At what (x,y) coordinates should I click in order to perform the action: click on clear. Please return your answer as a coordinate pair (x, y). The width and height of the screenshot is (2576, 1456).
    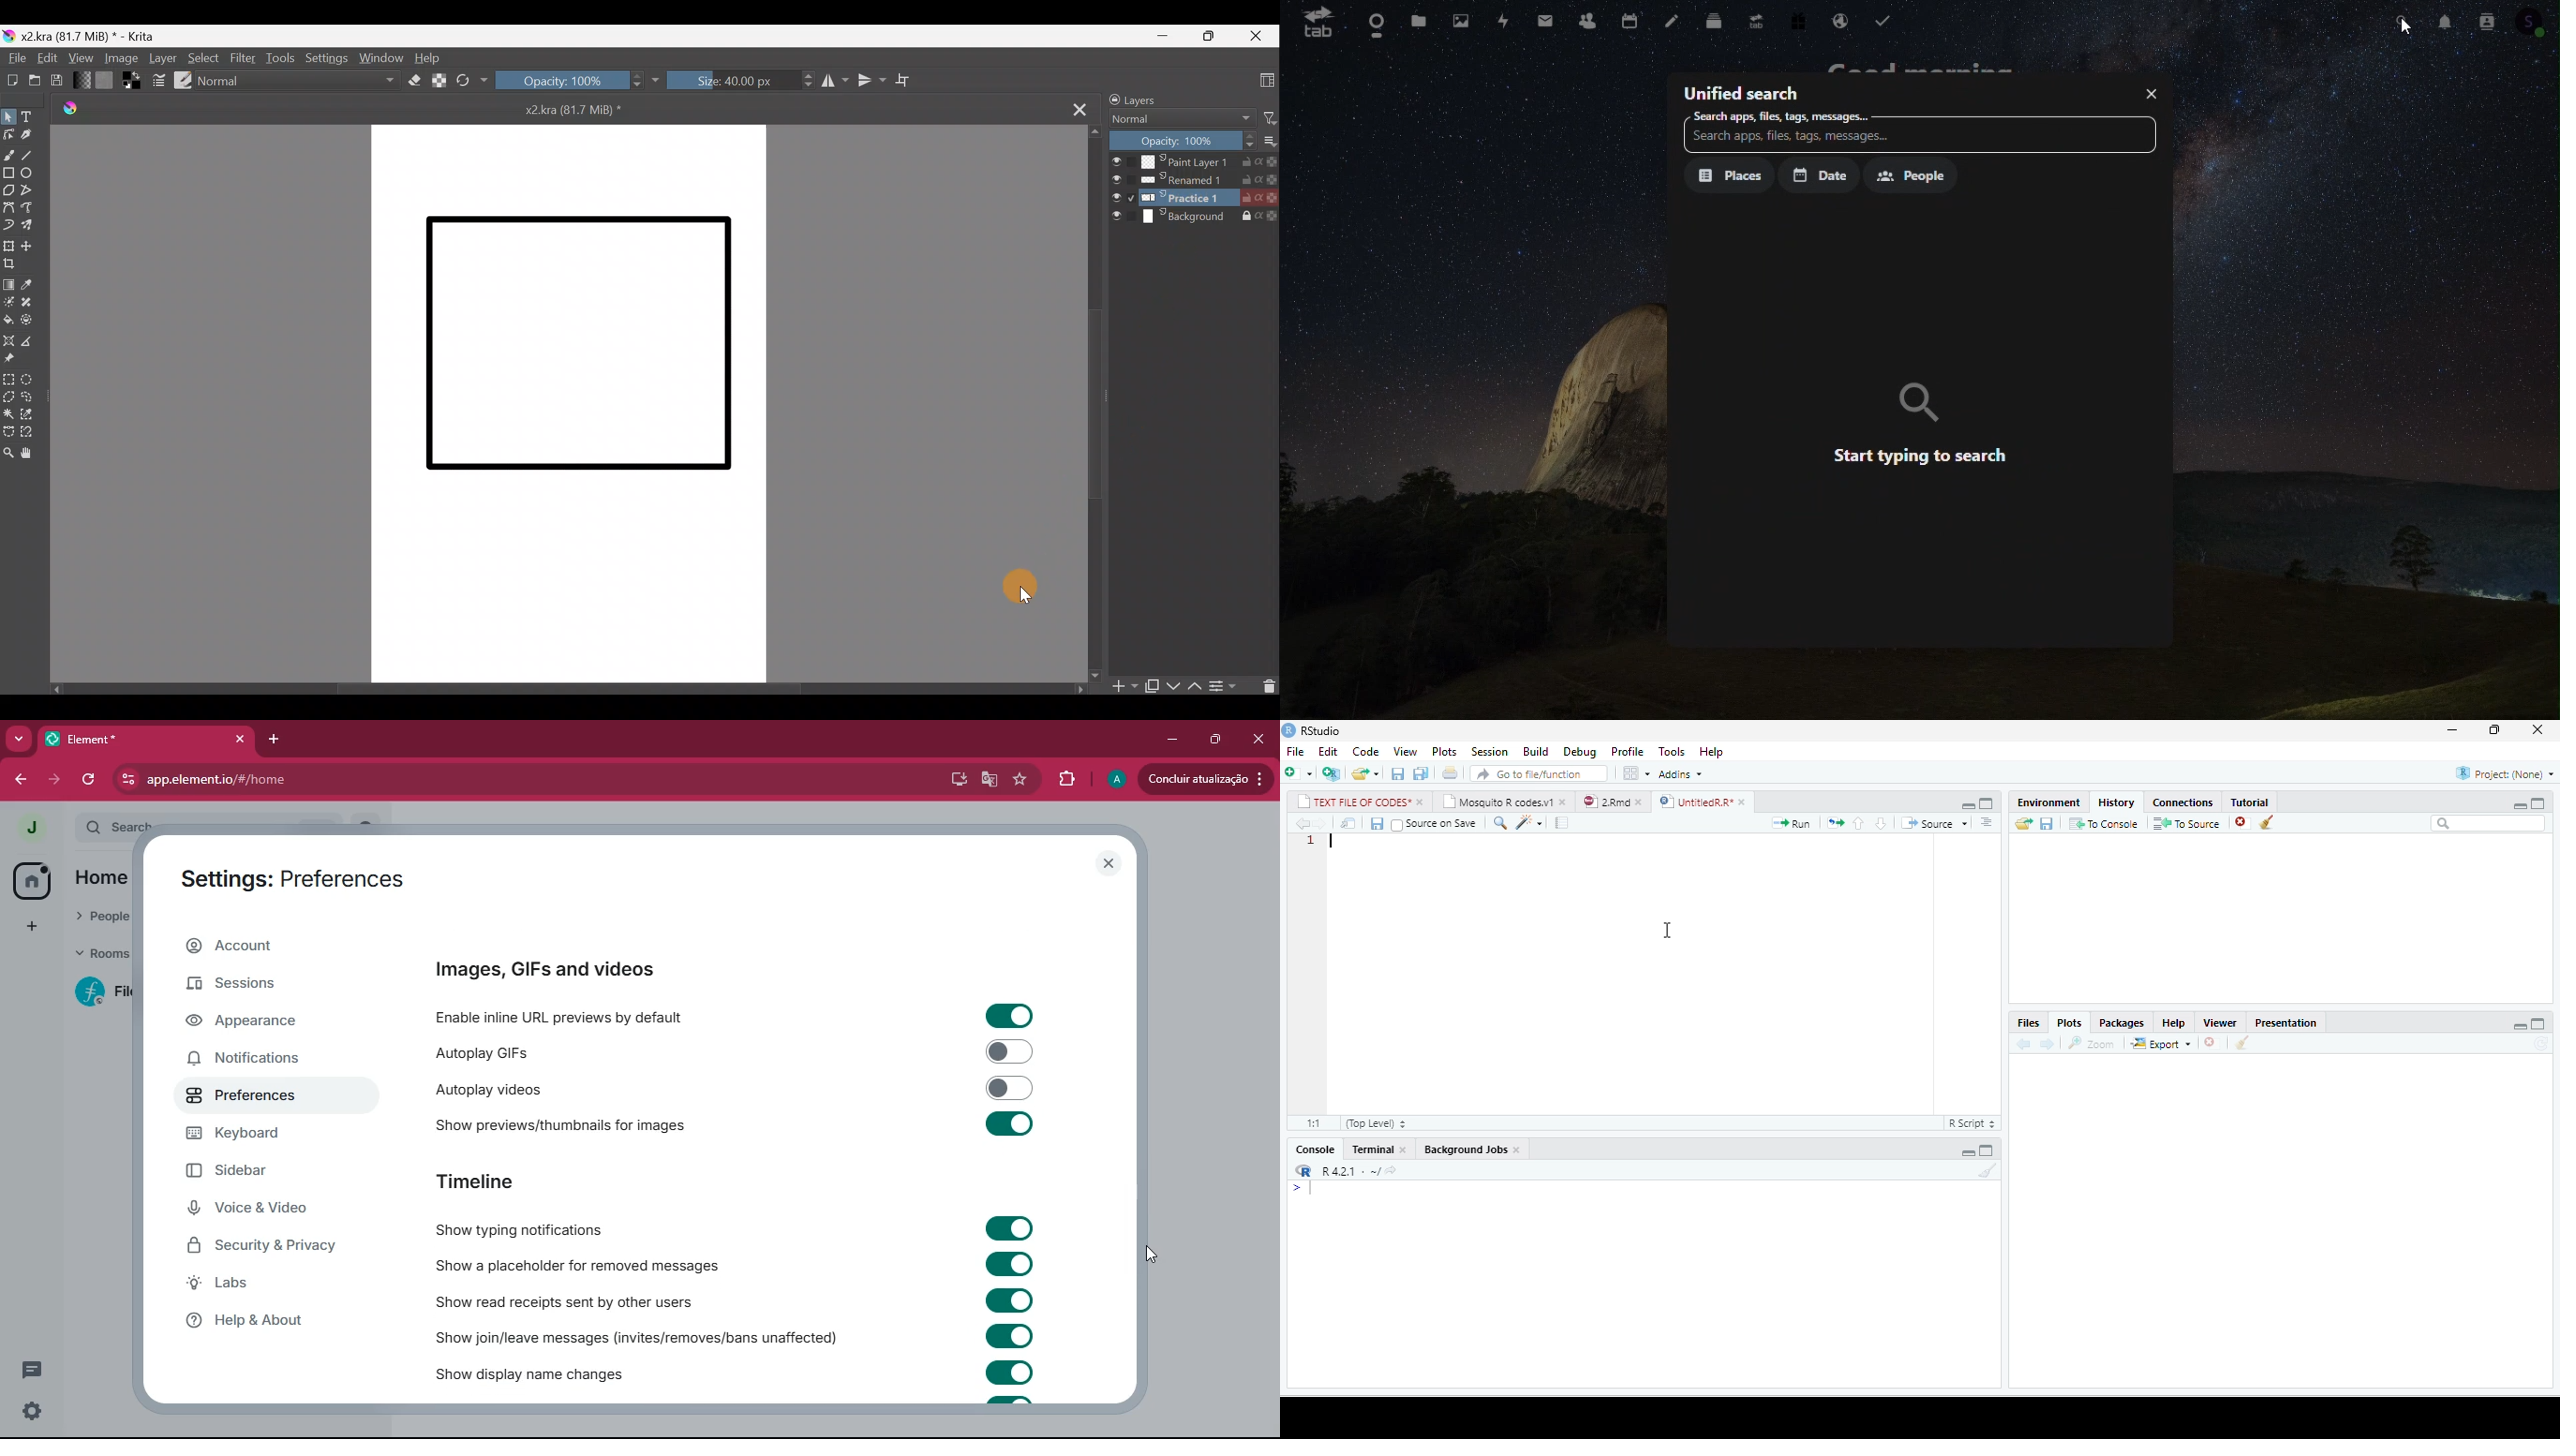
    Looking at the image, I should click on (2267, 822).